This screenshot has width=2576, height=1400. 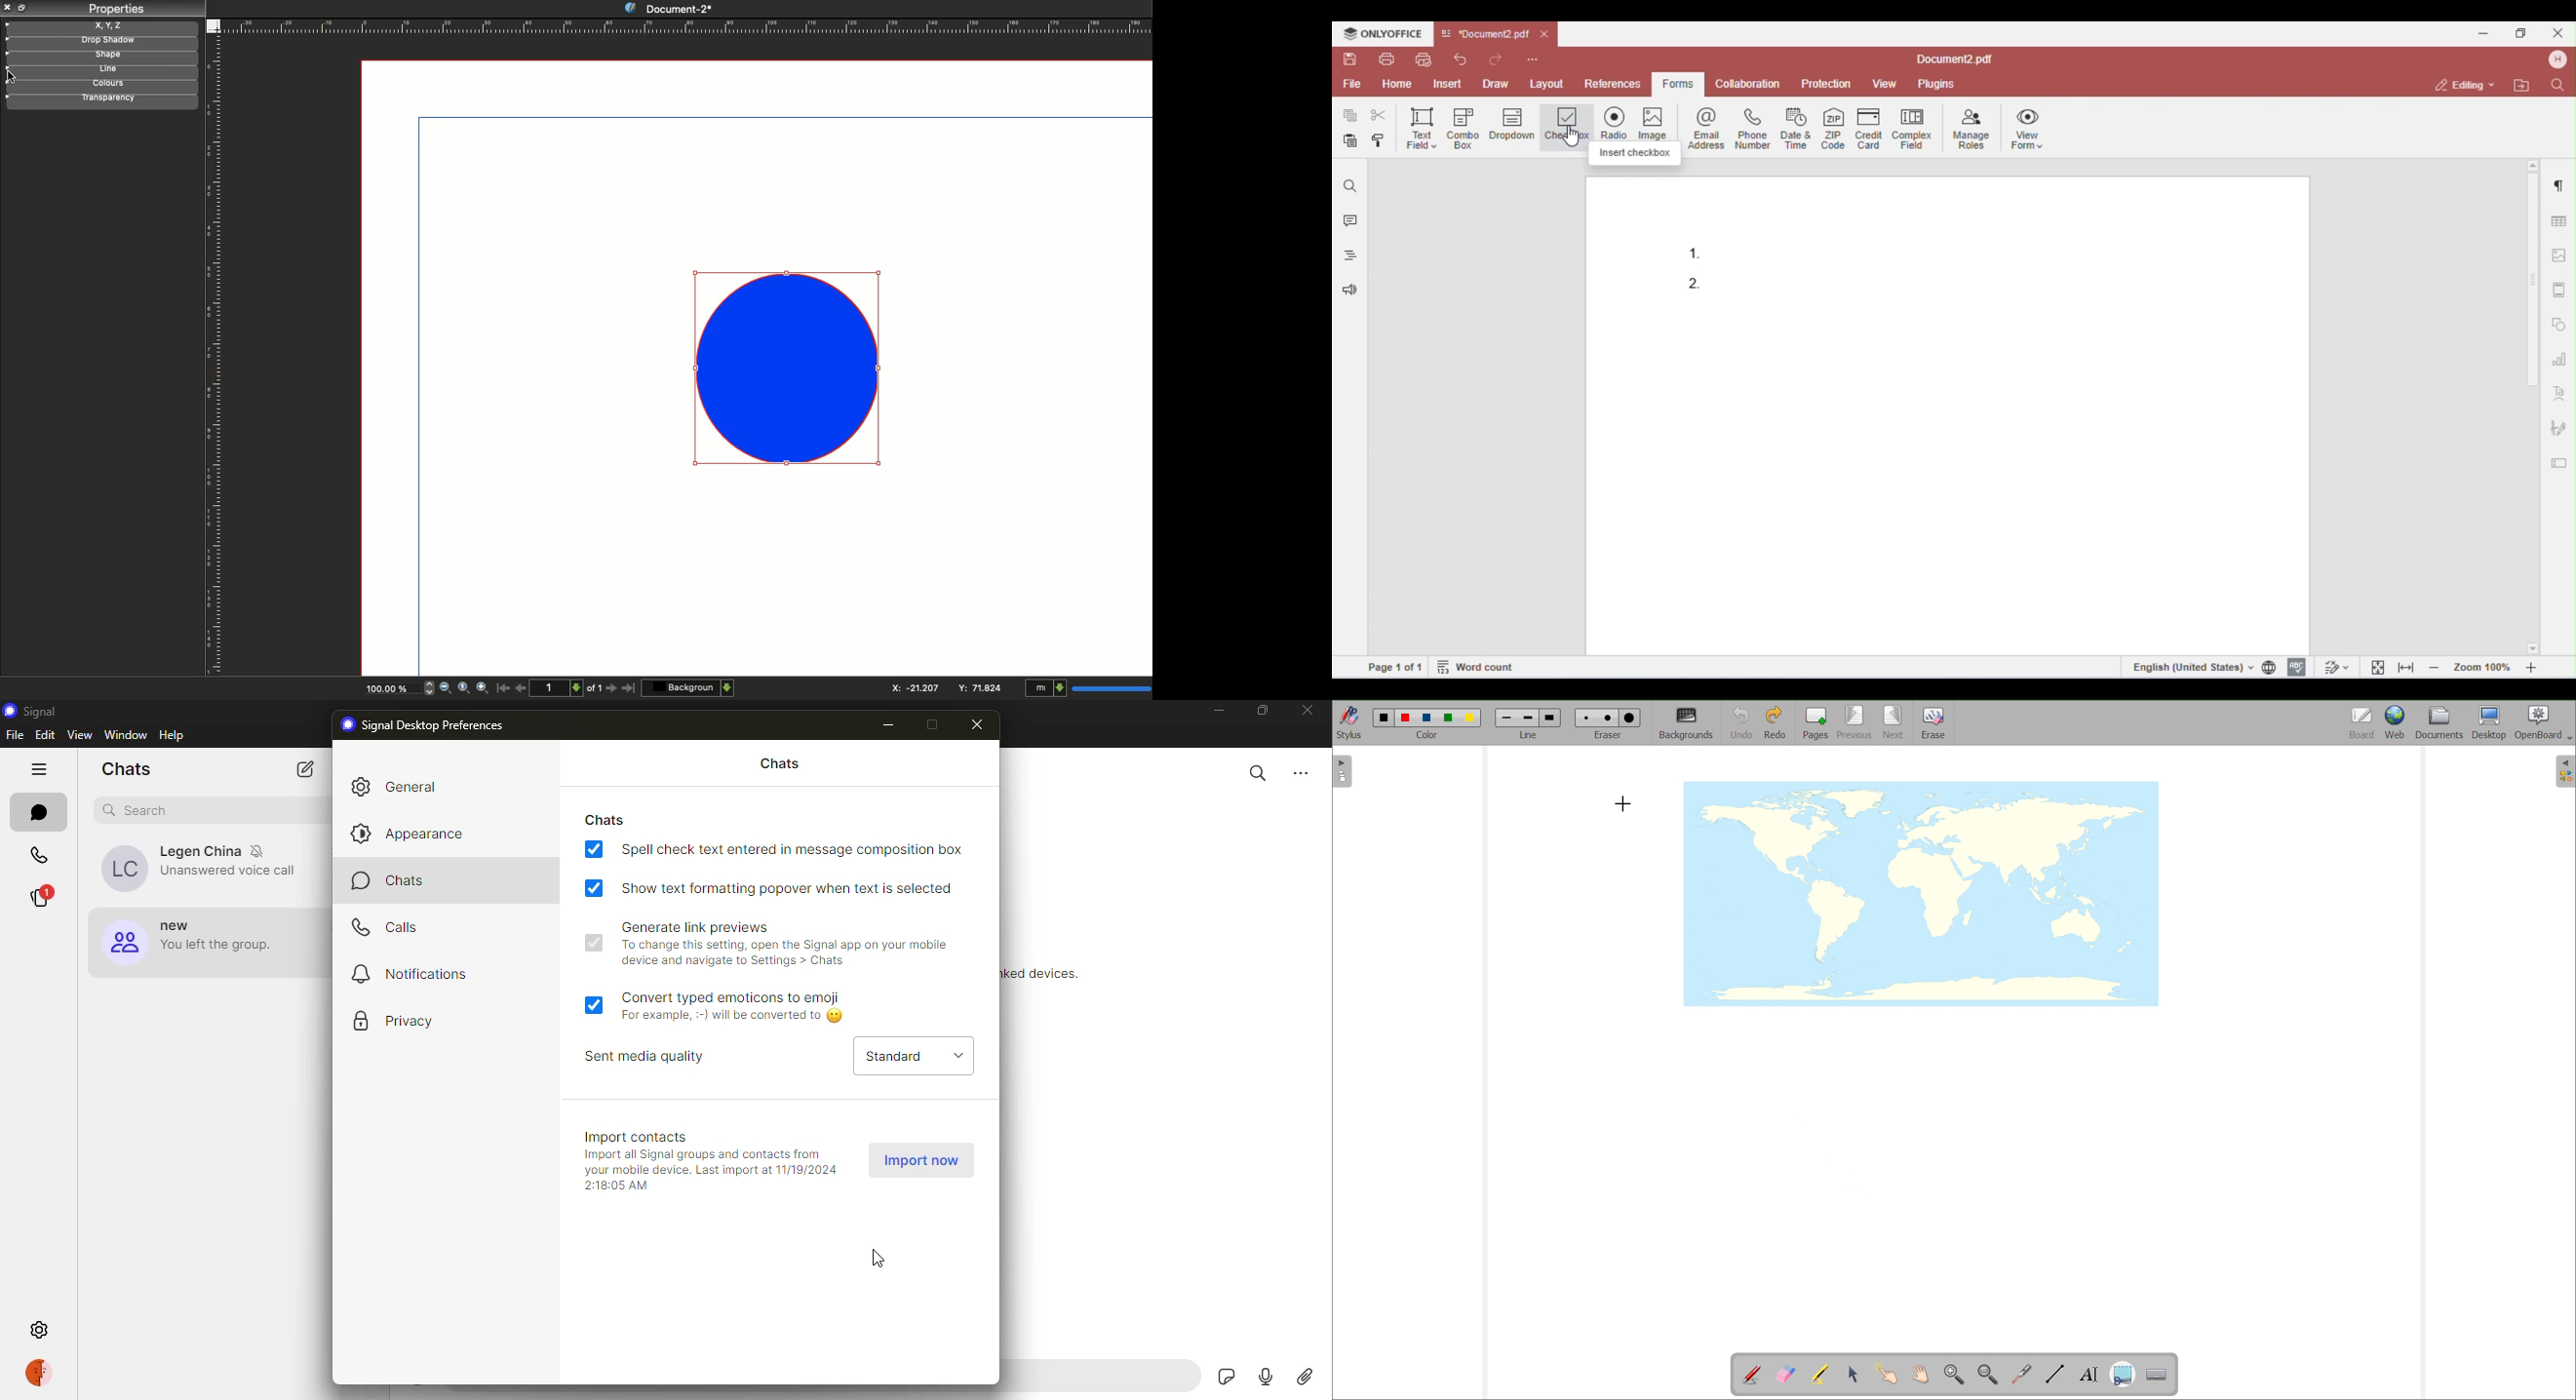 I want to click on Previous page, so click(x=521, y=687).